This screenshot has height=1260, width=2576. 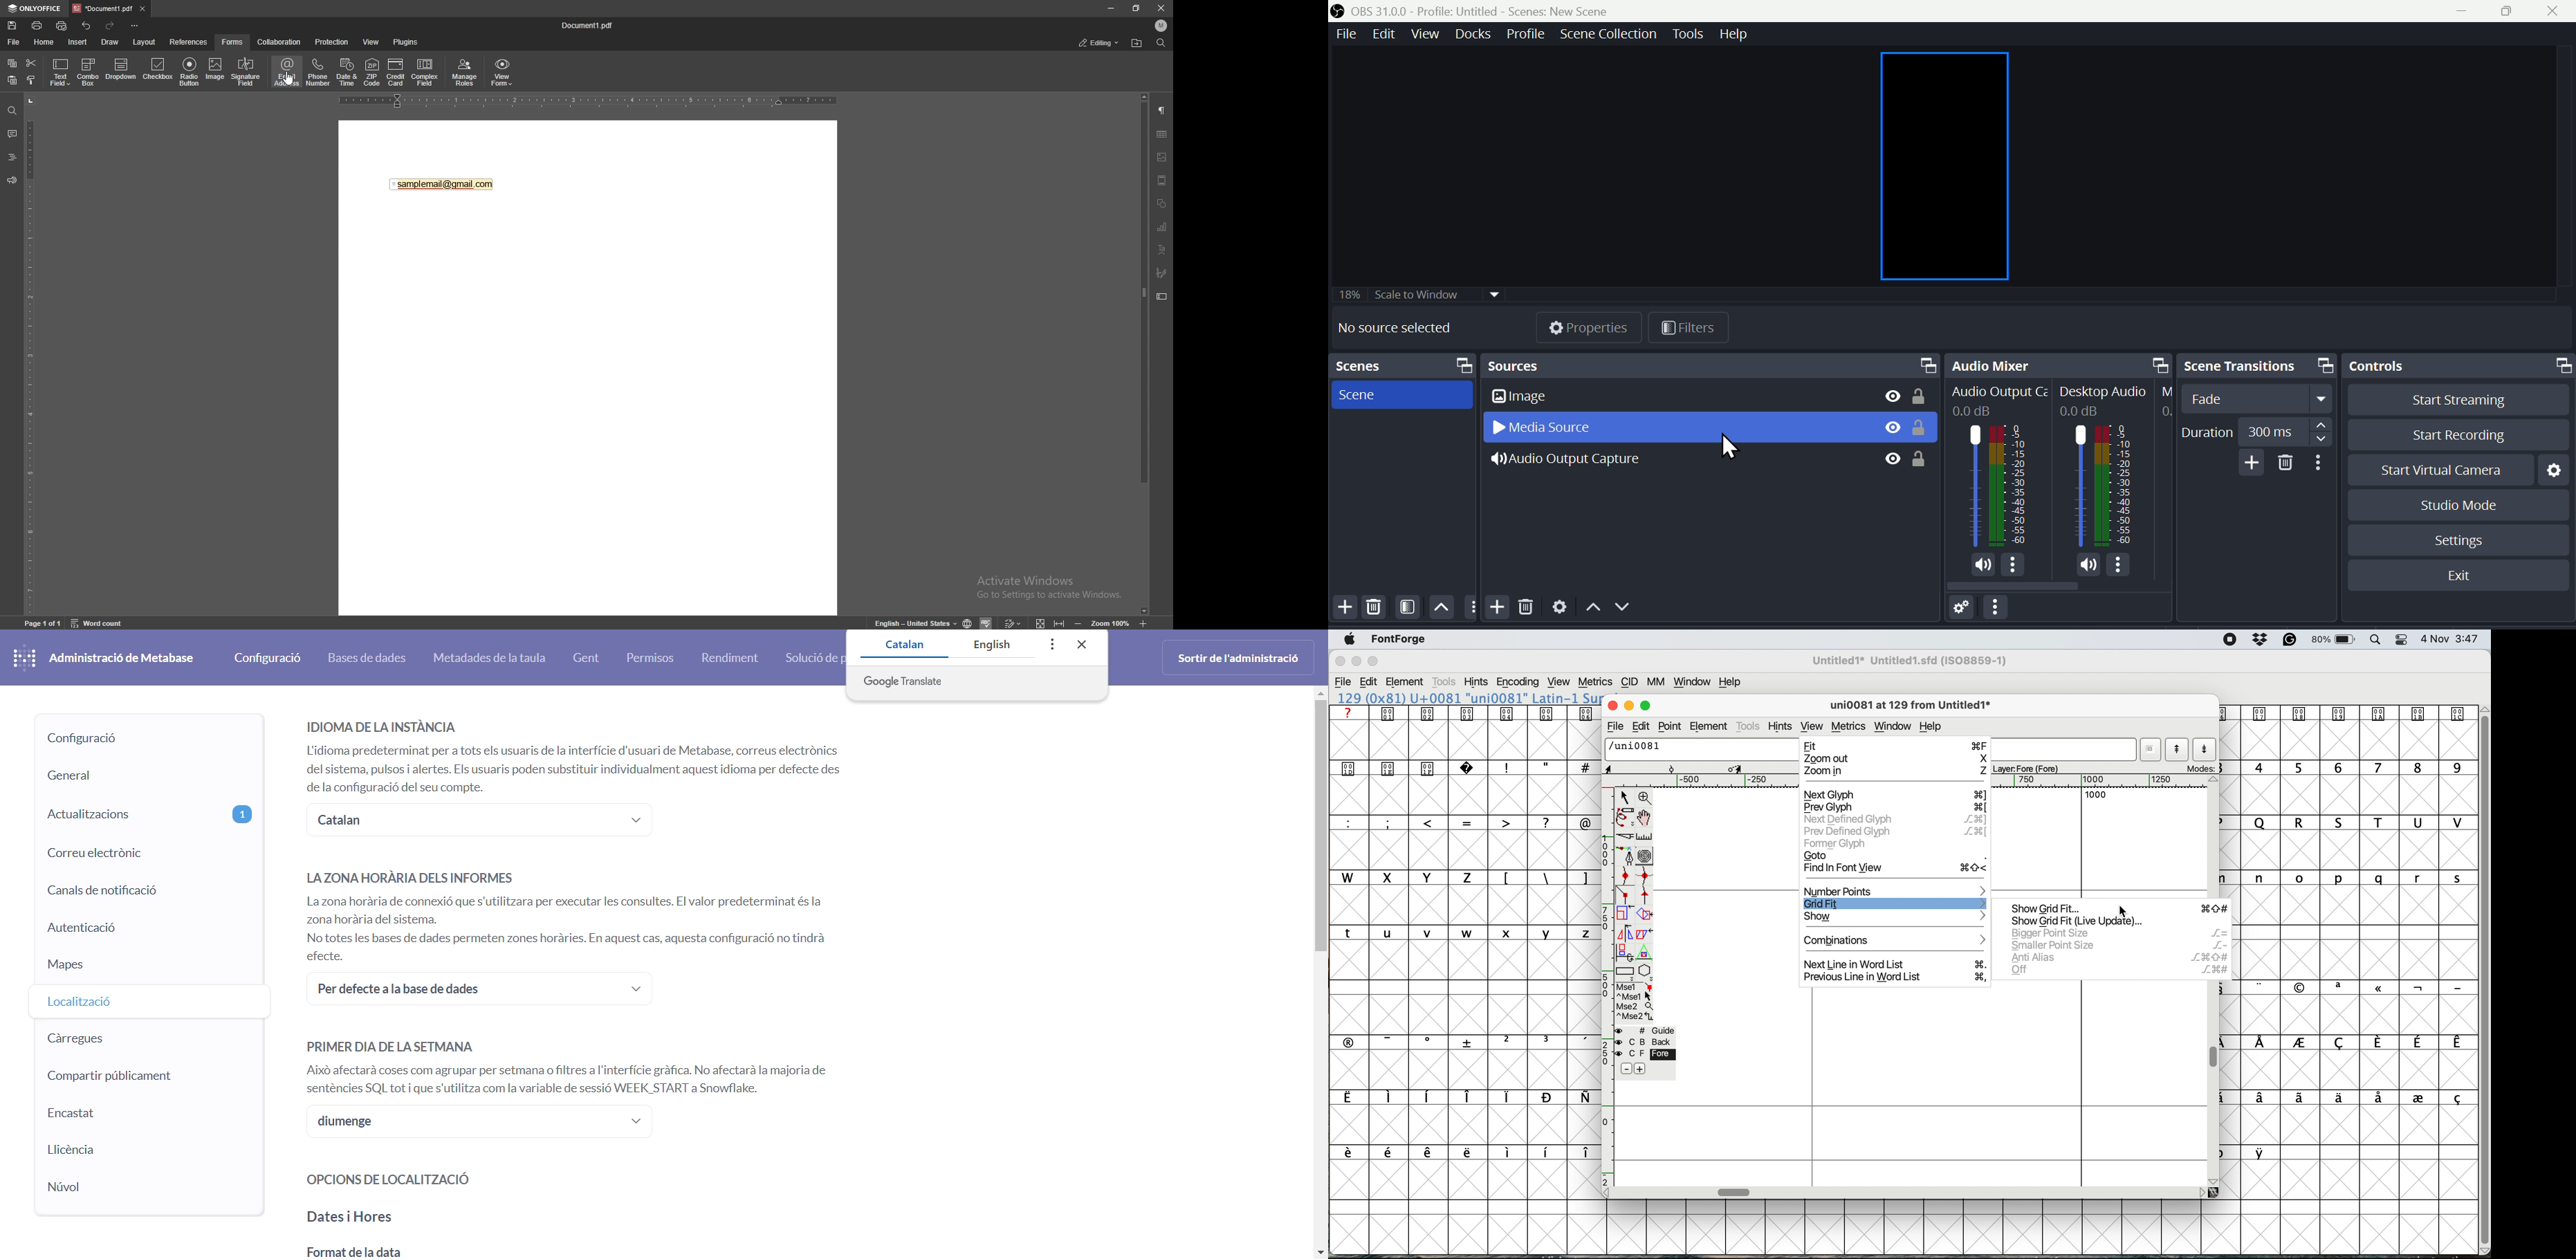 I want to click on FontForge, so click(x=1399, y=642).